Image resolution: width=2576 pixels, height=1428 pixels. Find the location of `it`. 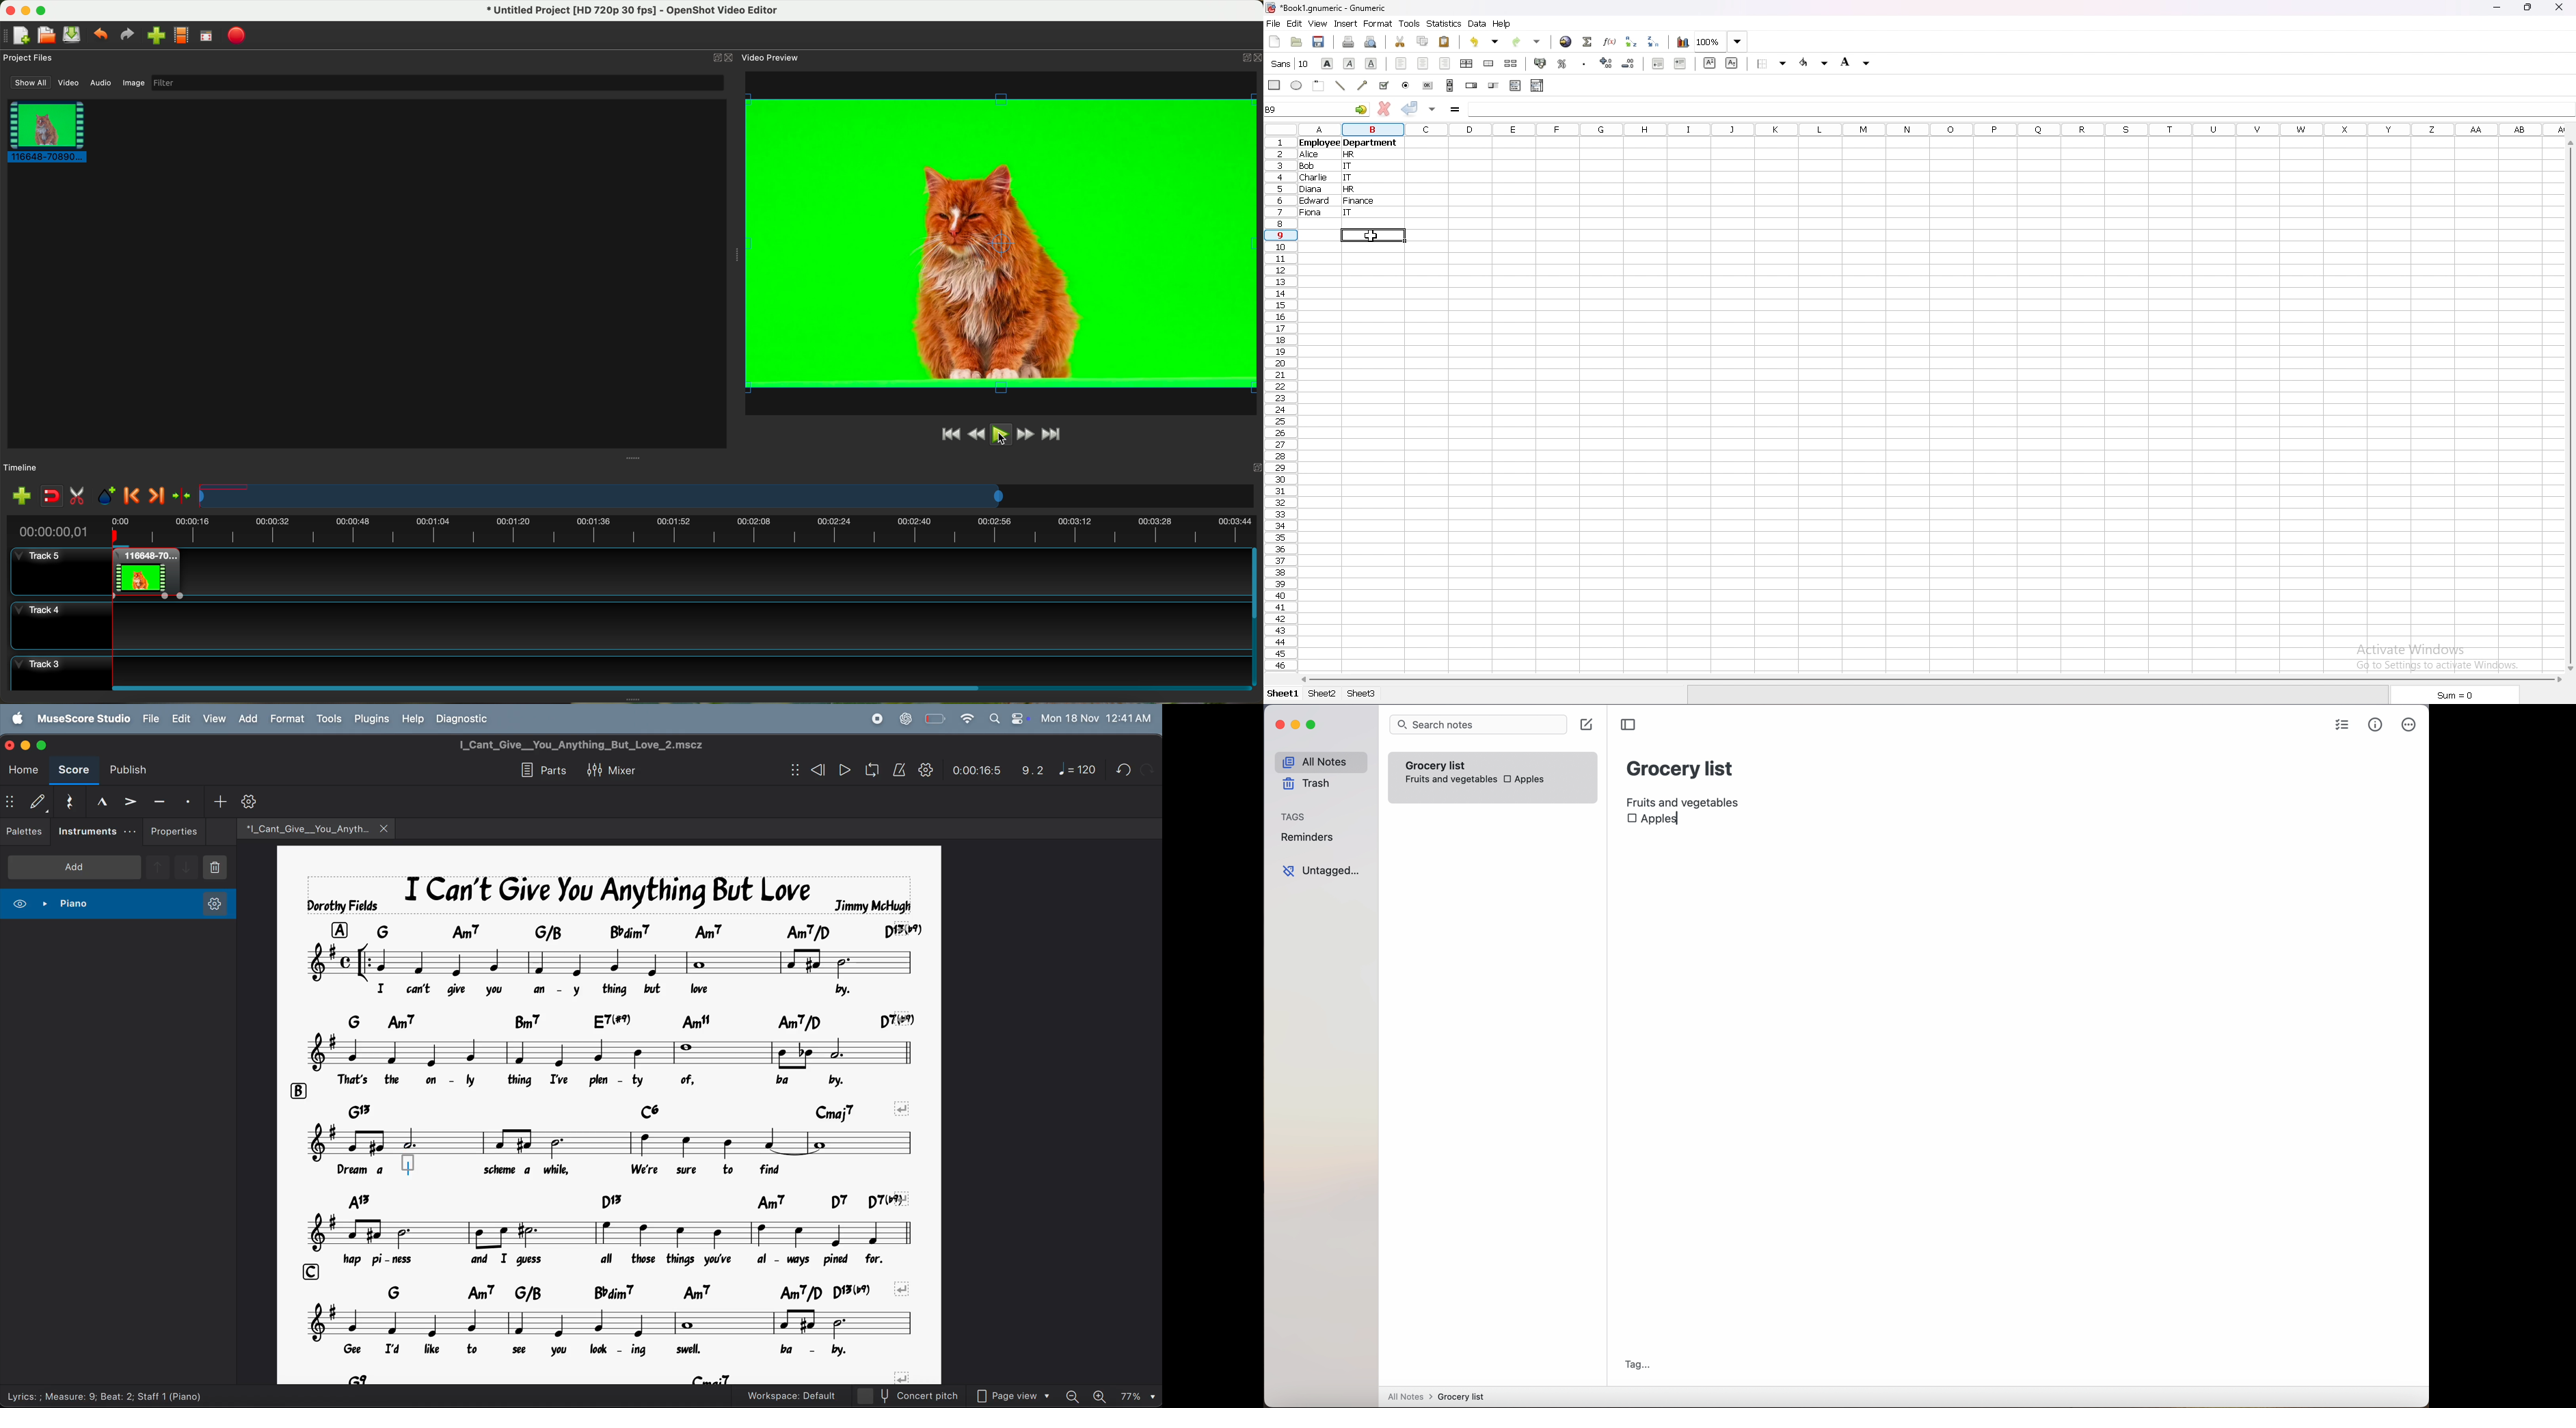

it is located at coordinates (1350, 179).